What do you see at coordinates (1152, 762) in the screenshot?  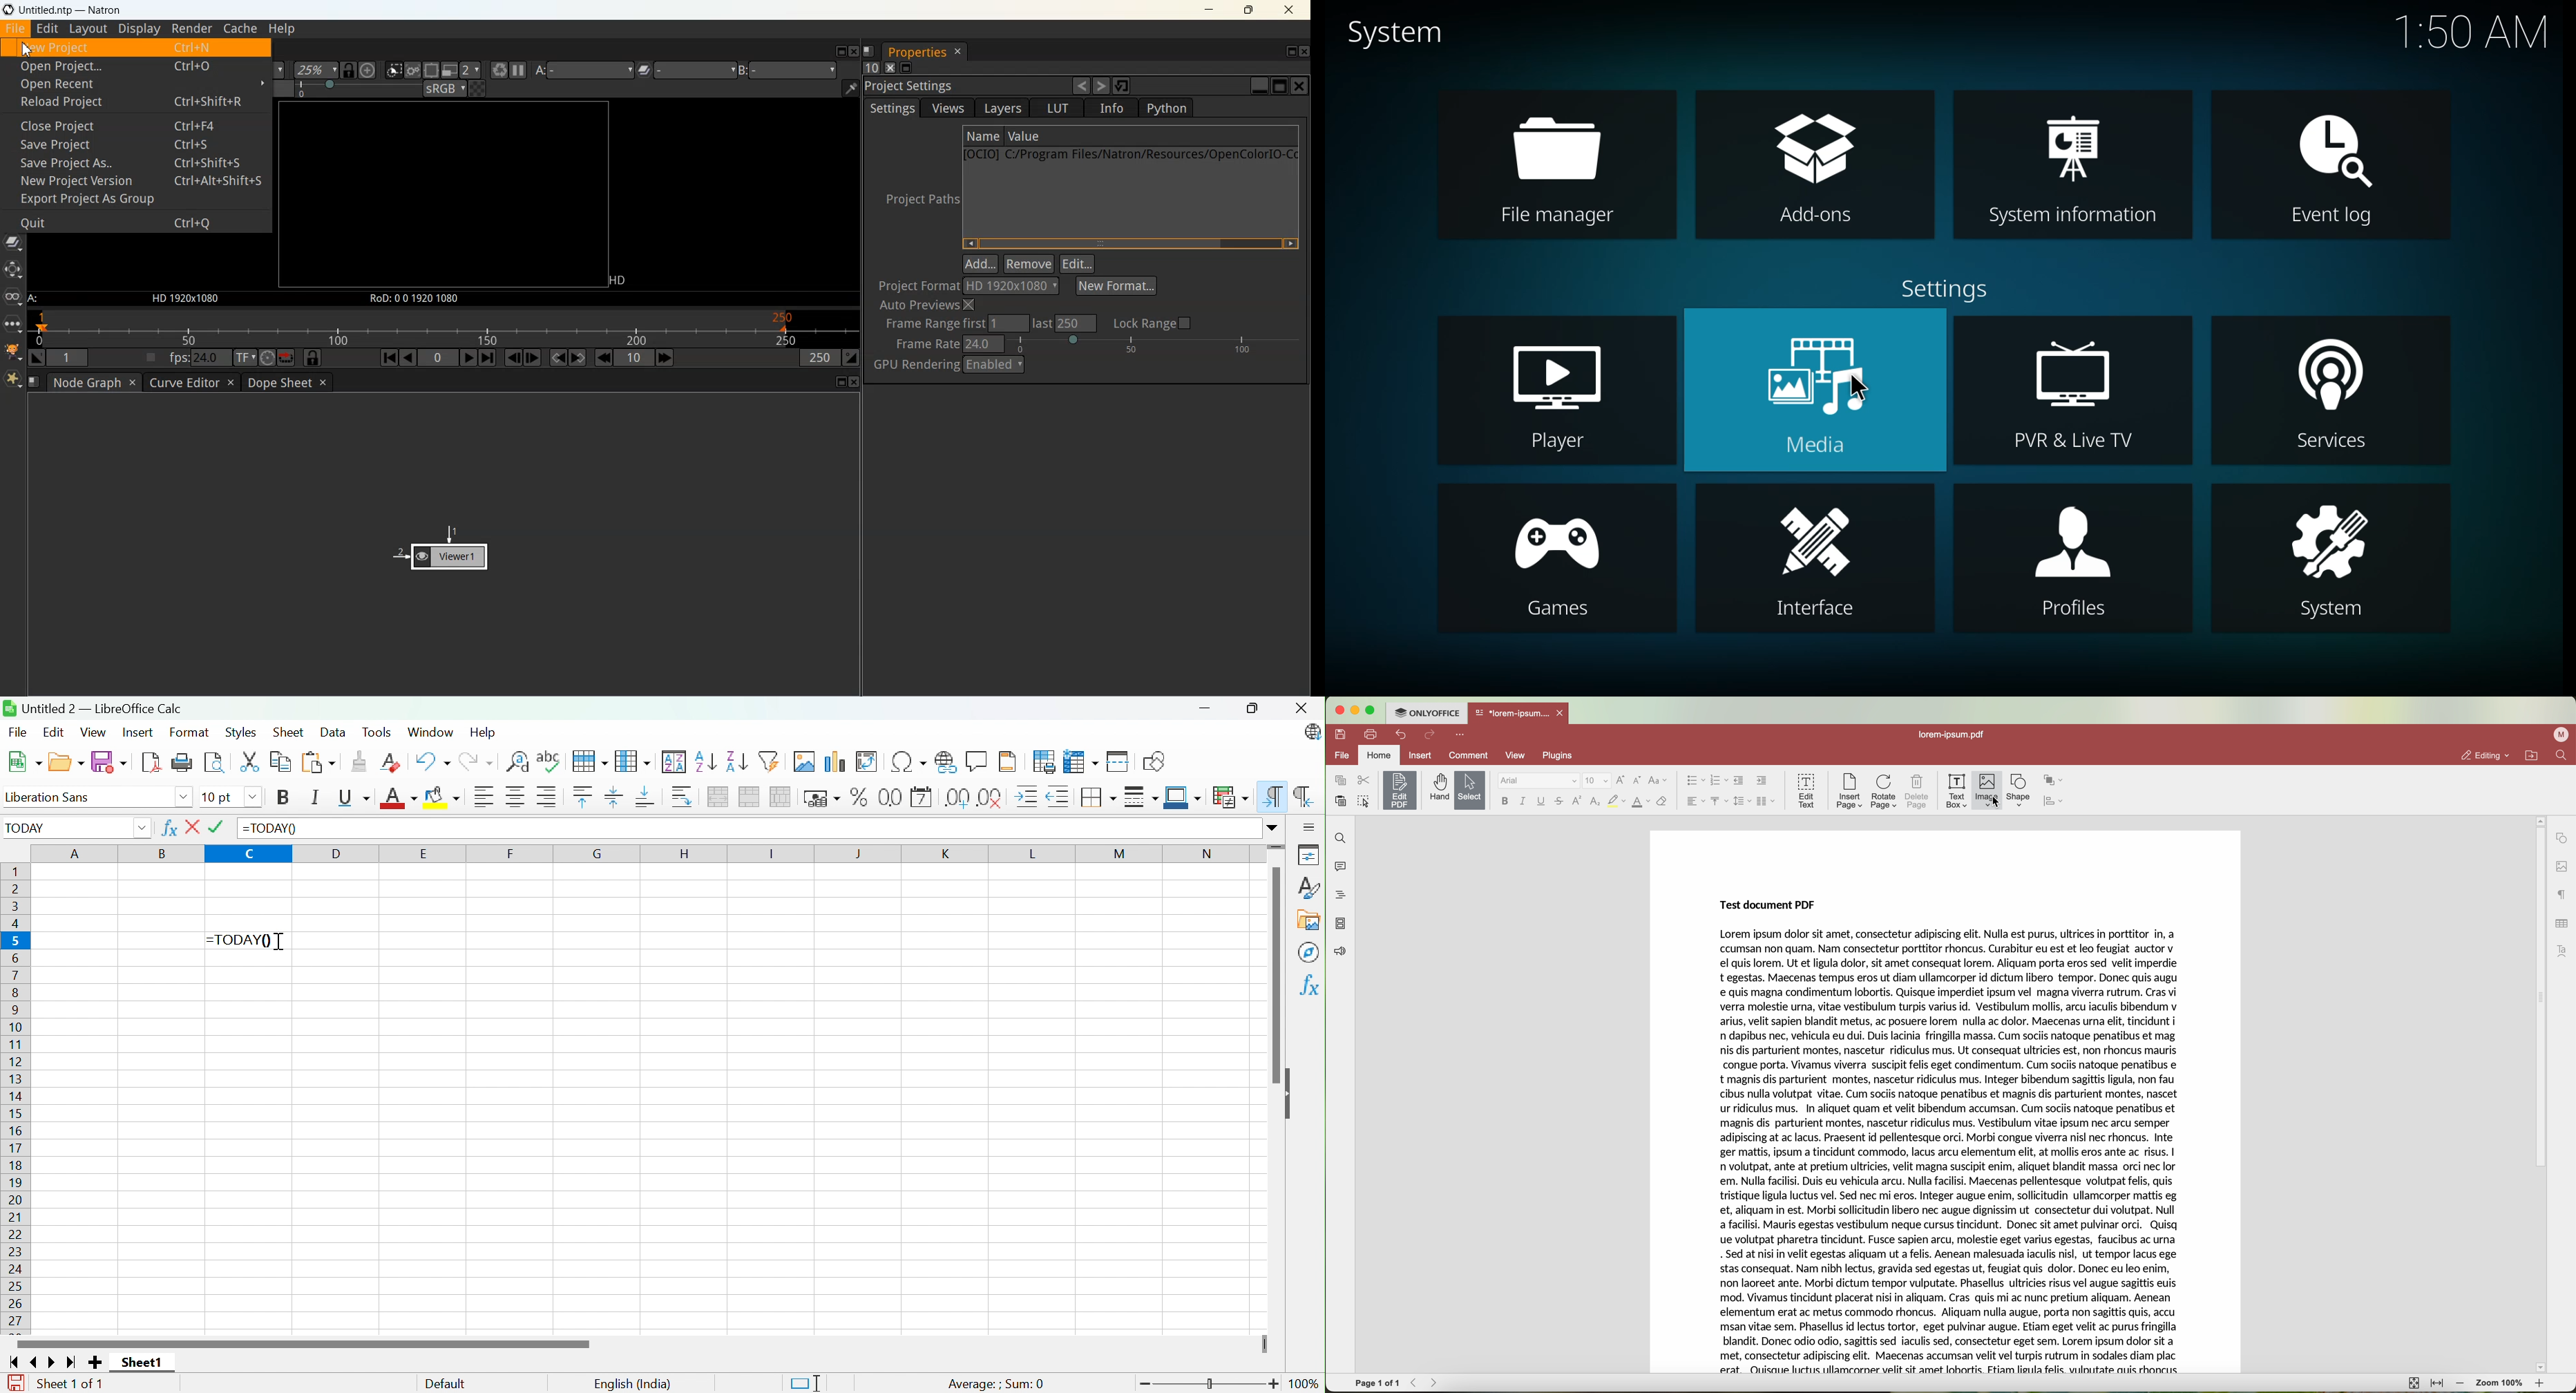 I see `Show draw functions` at bounding box center [1152, 762].